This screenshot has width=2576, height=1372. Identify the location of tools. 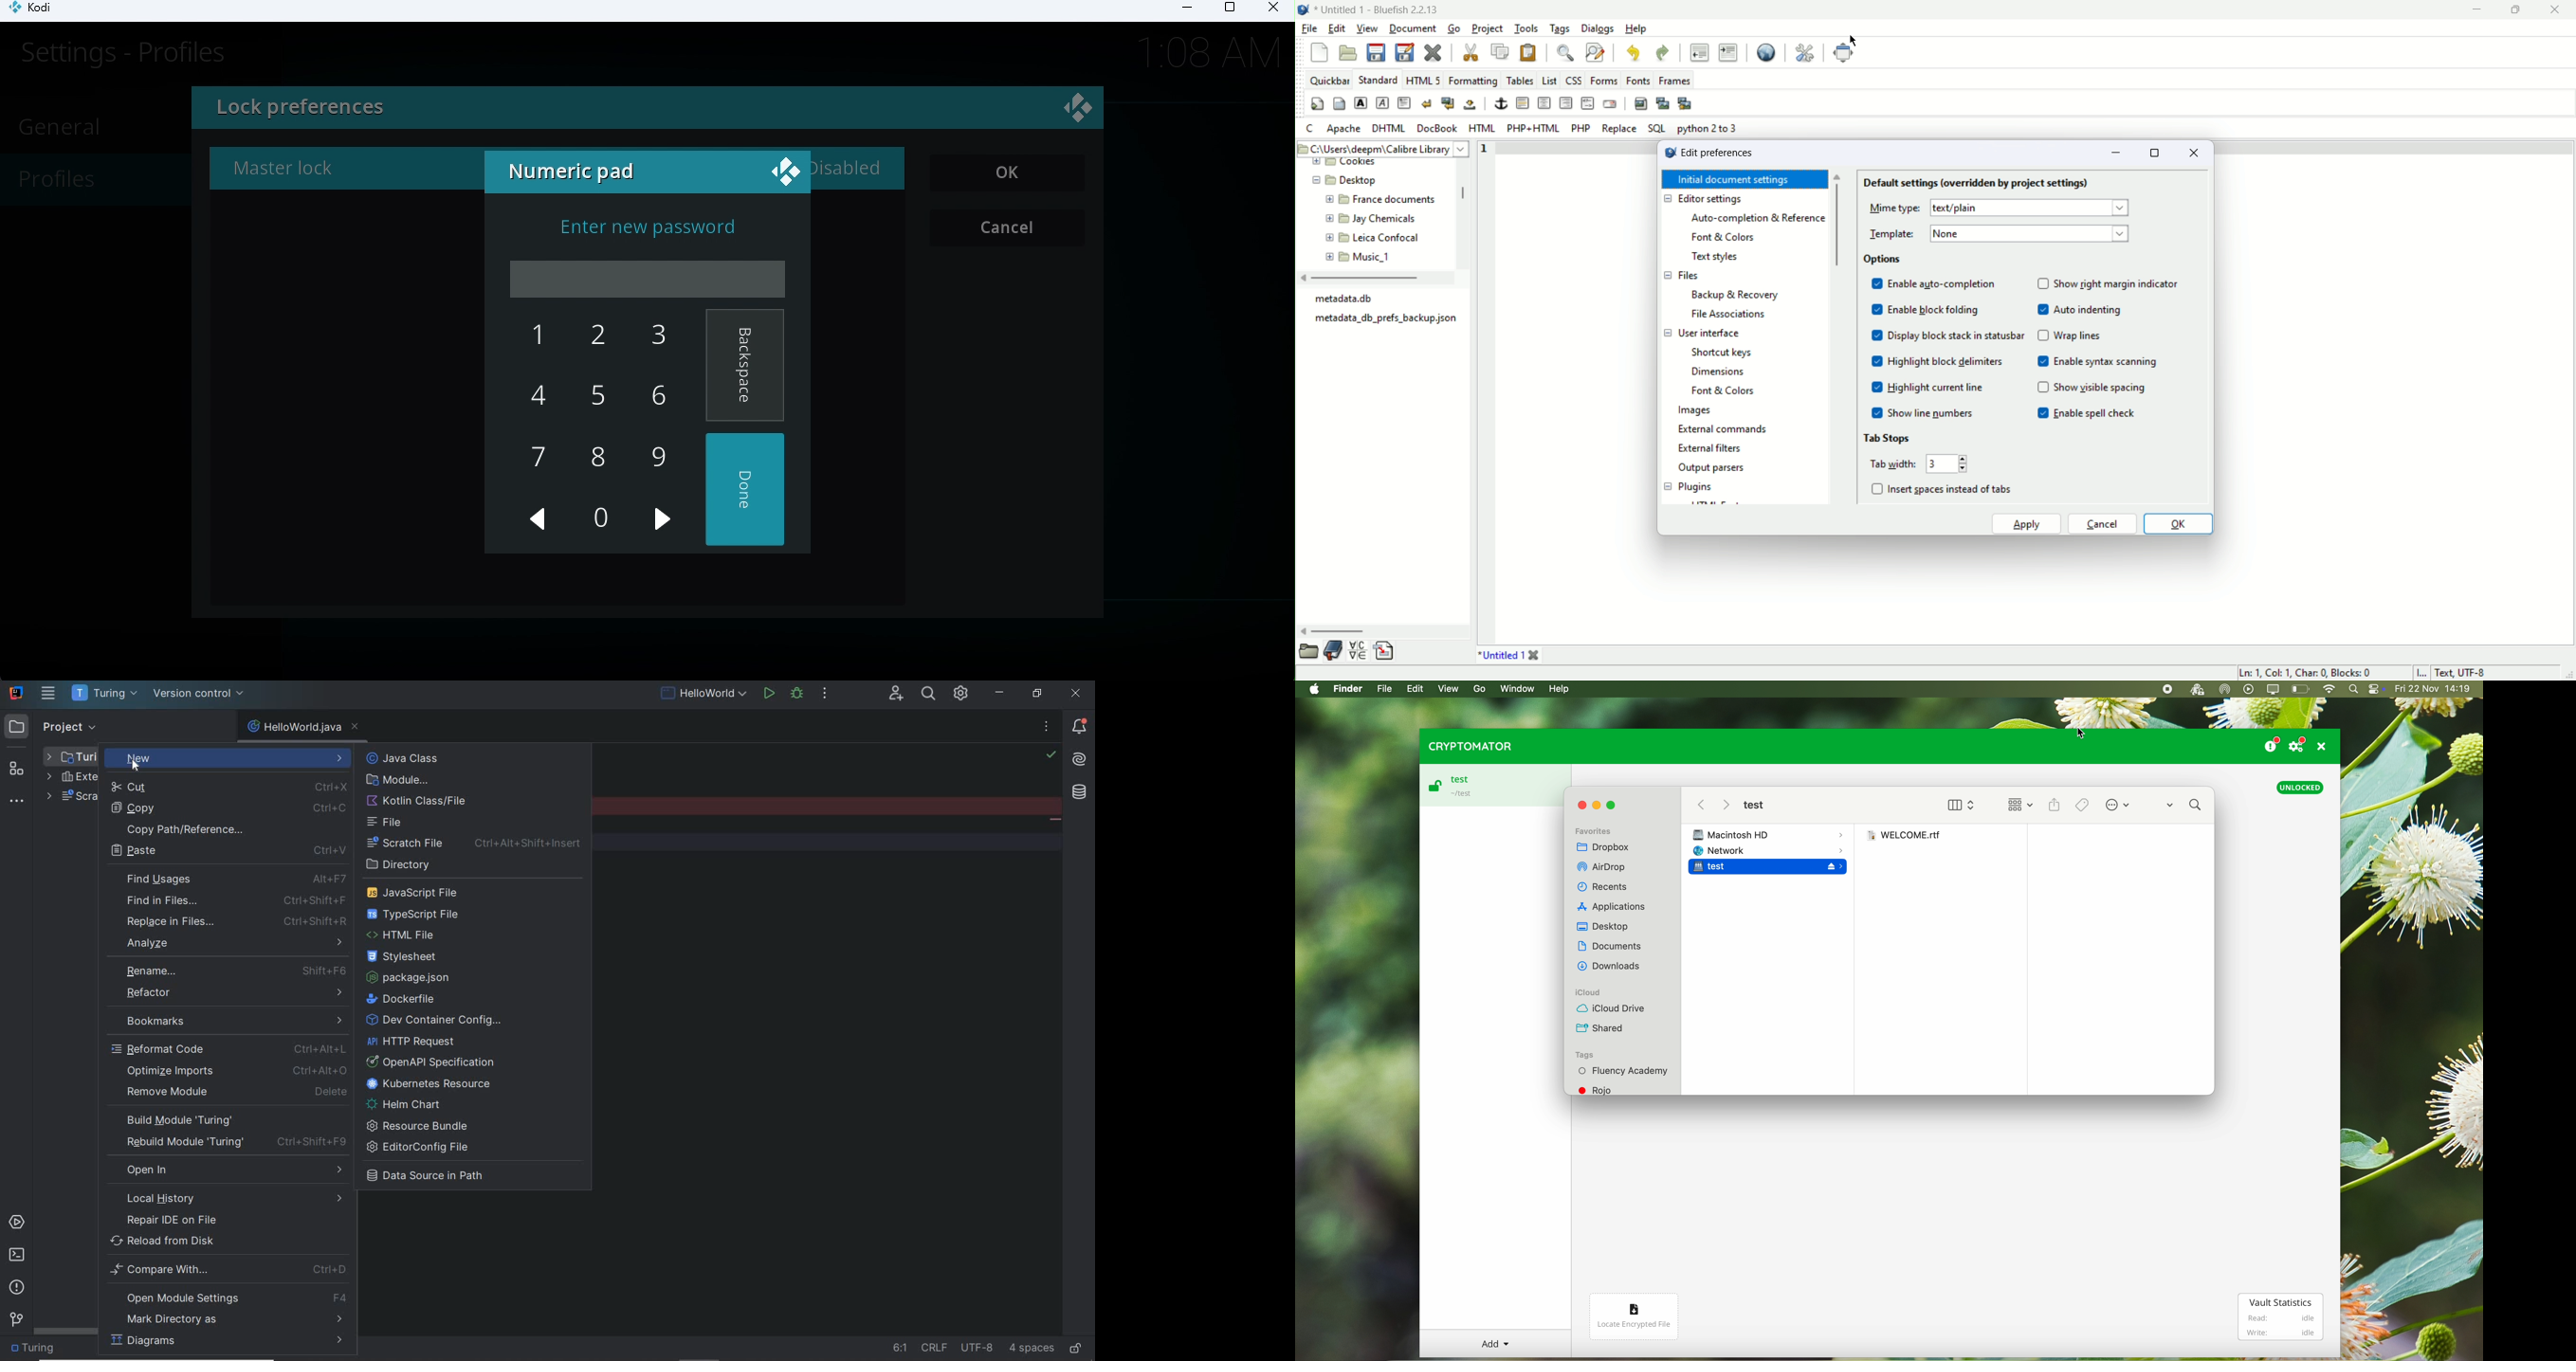
(1527, 29).